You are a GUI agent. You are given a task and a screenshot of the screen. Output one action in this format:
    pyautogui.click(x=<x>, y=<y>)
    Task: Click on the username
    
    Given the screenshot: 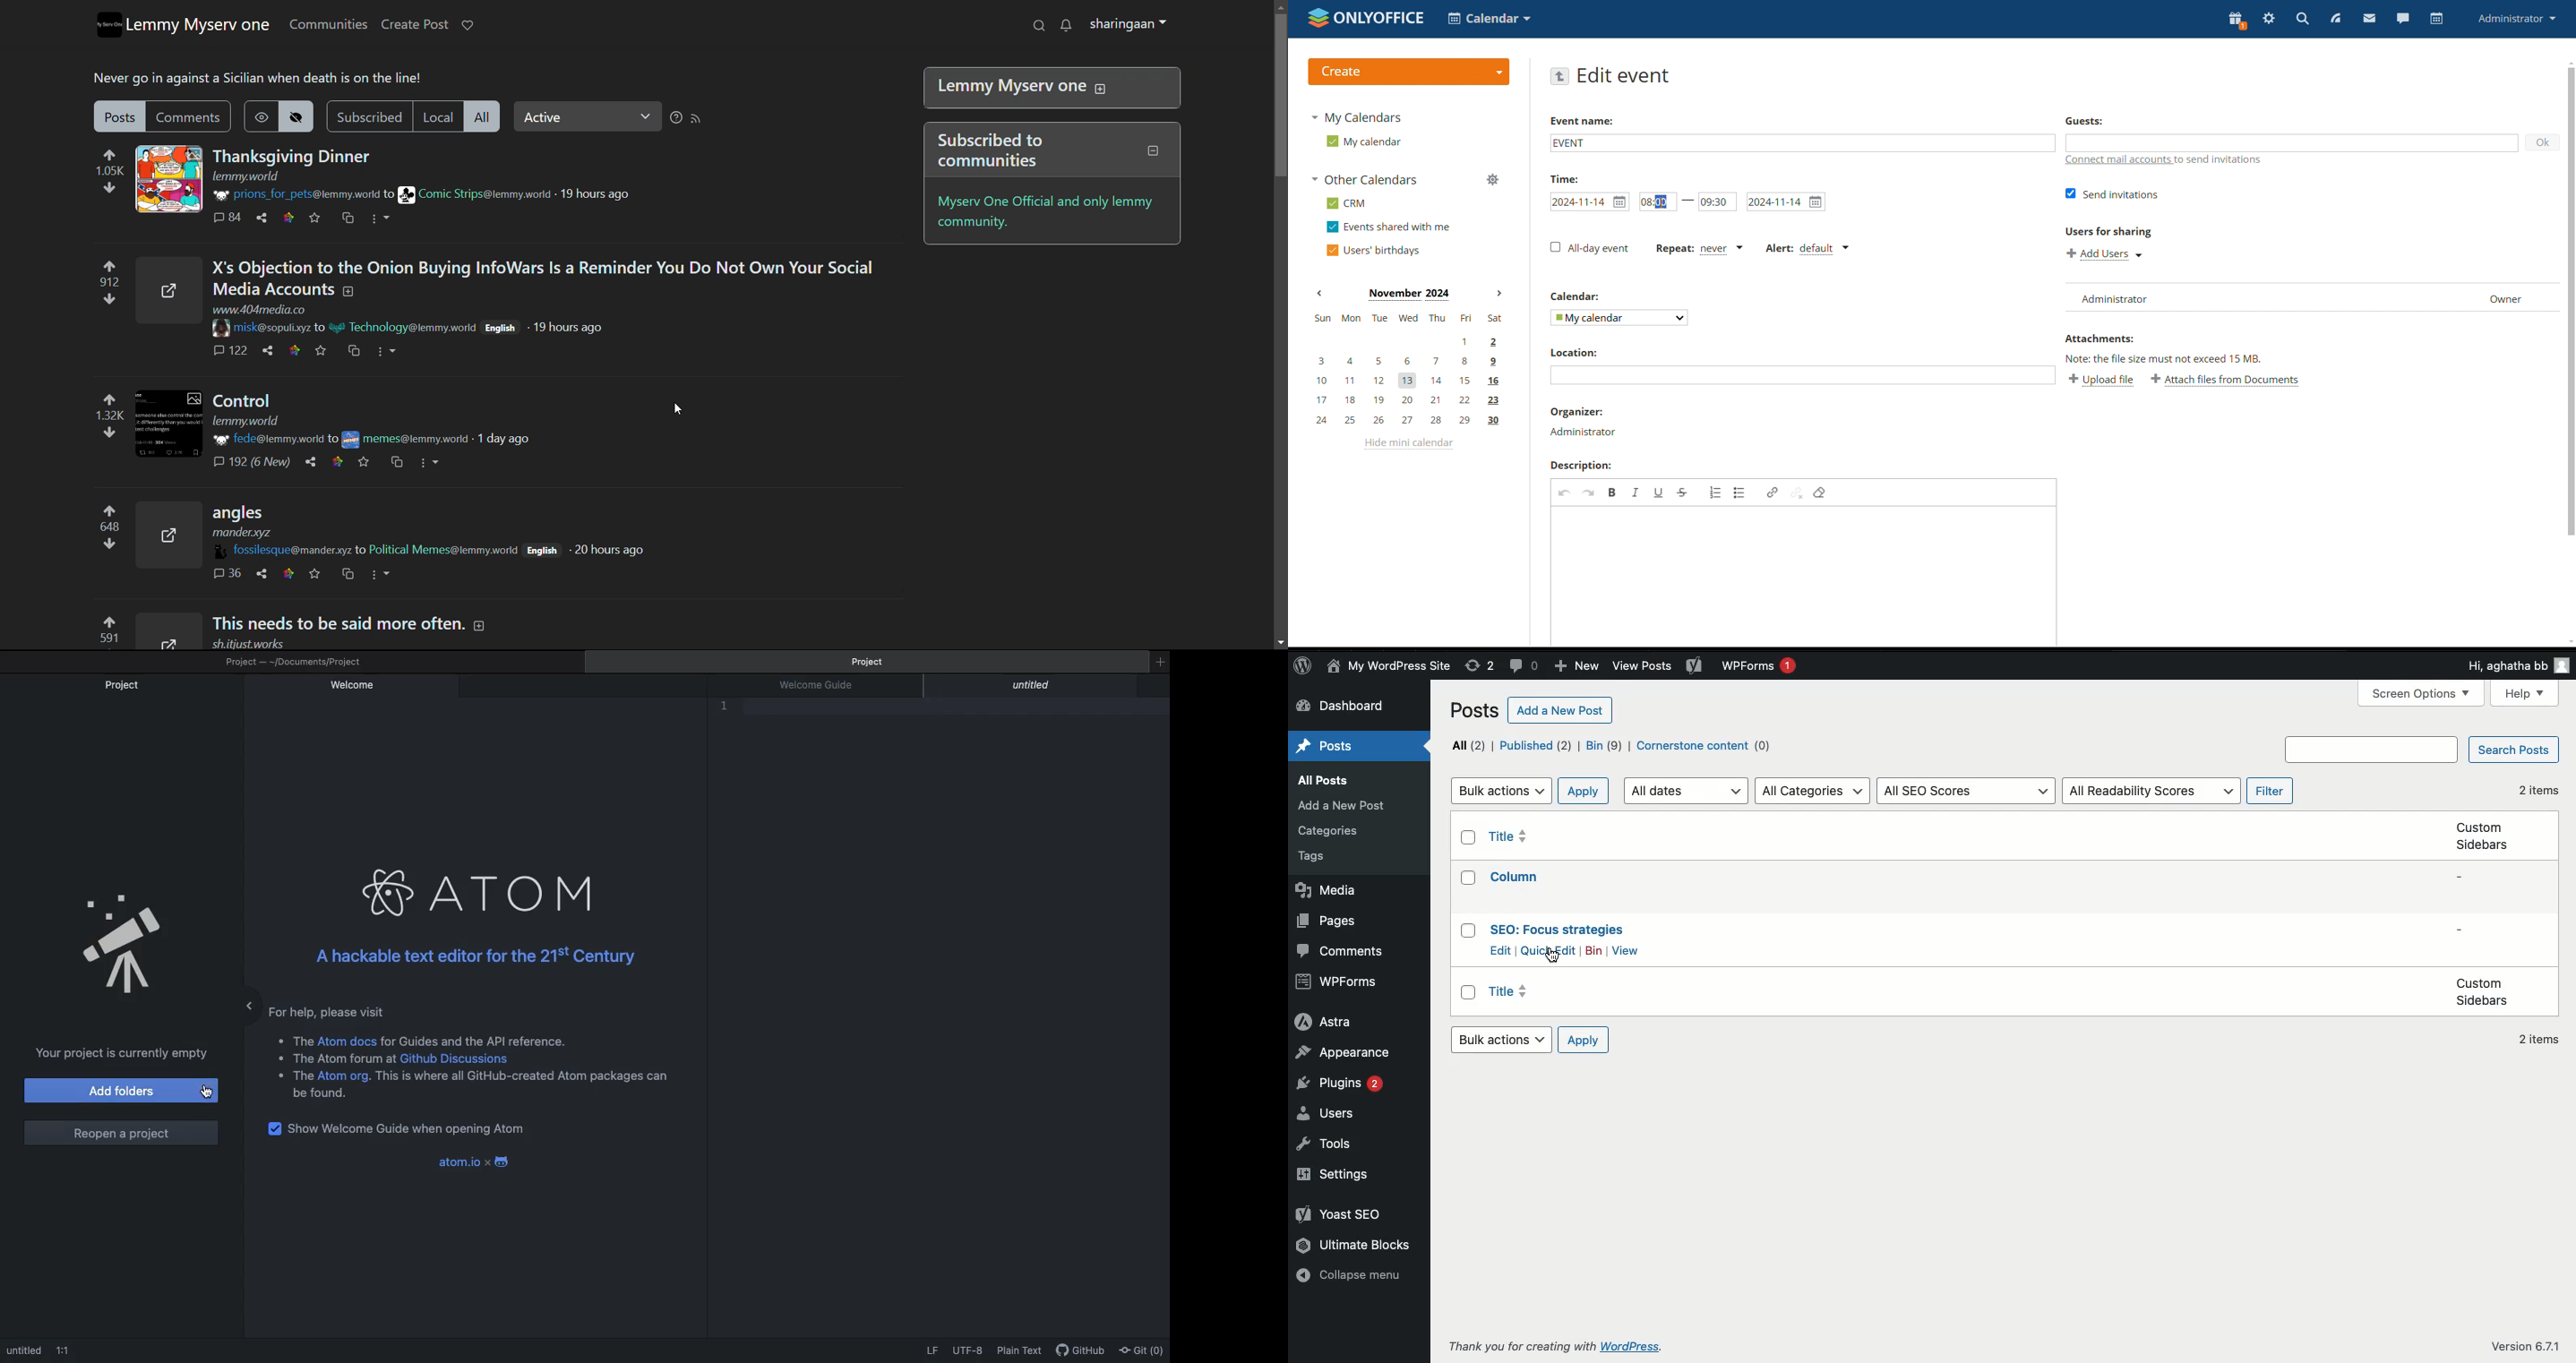 What is the action you would take?
    pyautogui.click(x=262, y=439)
    